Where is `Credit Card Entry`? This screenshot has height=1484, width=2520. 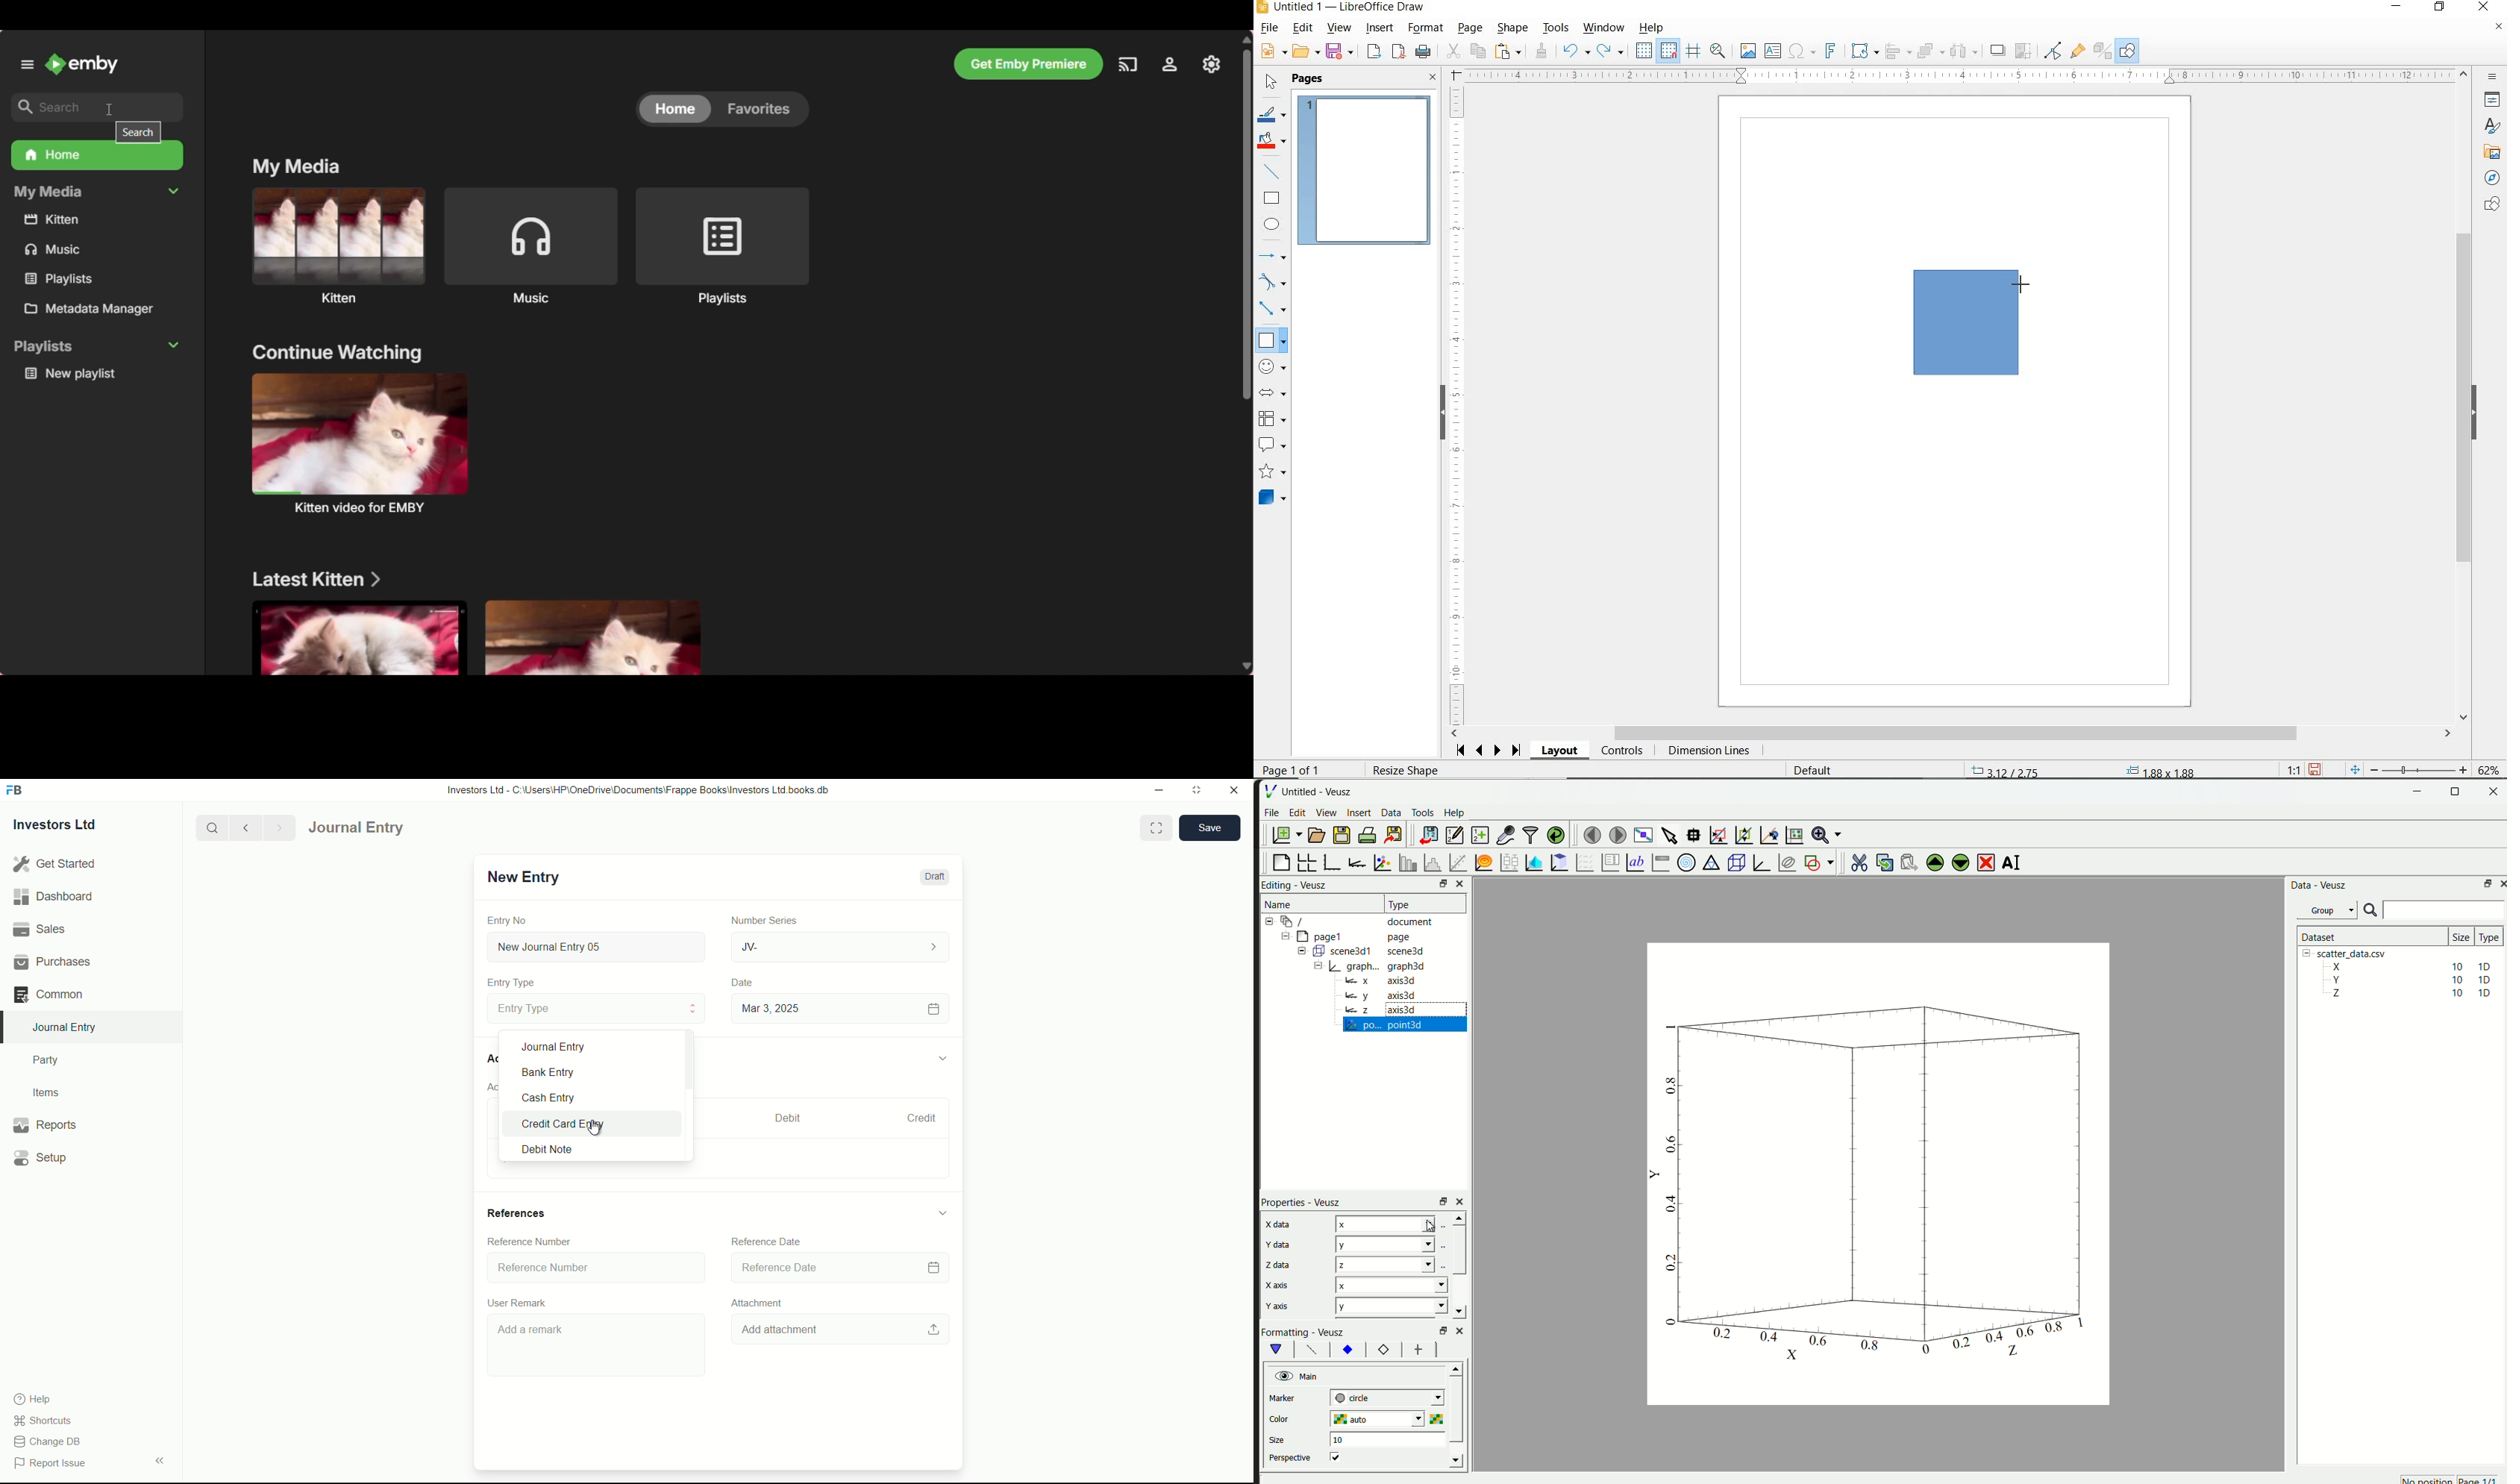
Credit Card Entry is located at coordinates (568, 1124).